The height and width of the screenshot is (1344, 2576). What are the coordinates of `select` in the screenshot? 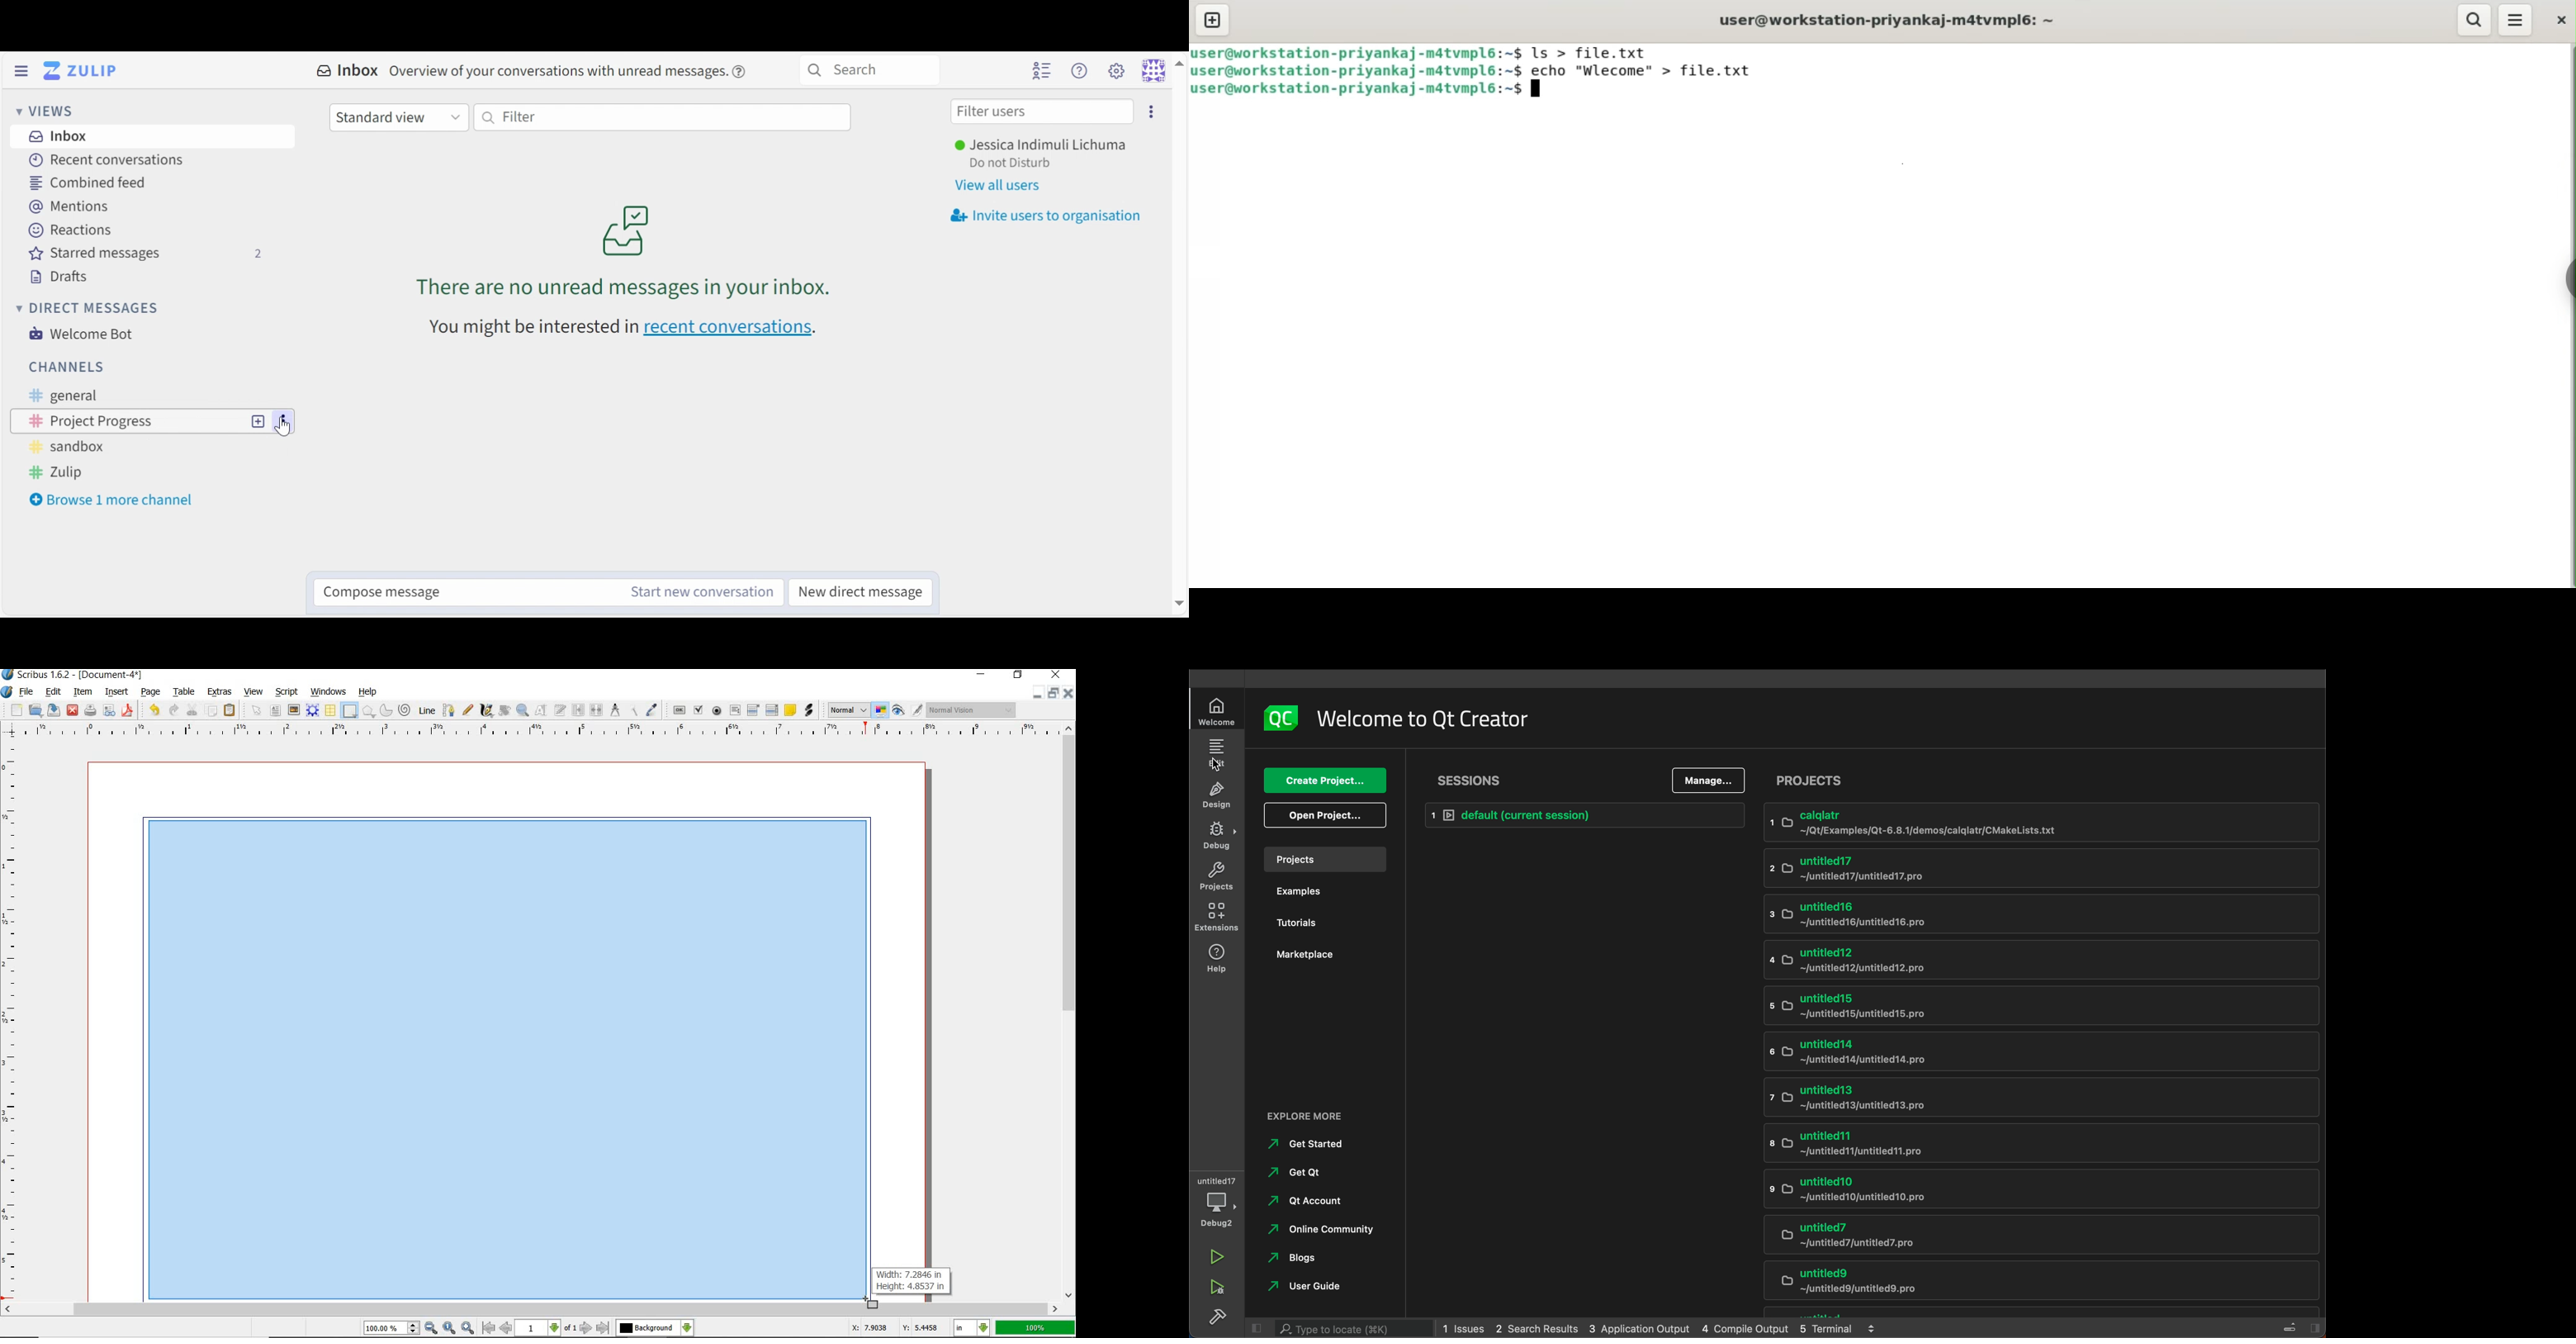 It's located at (256, 709).